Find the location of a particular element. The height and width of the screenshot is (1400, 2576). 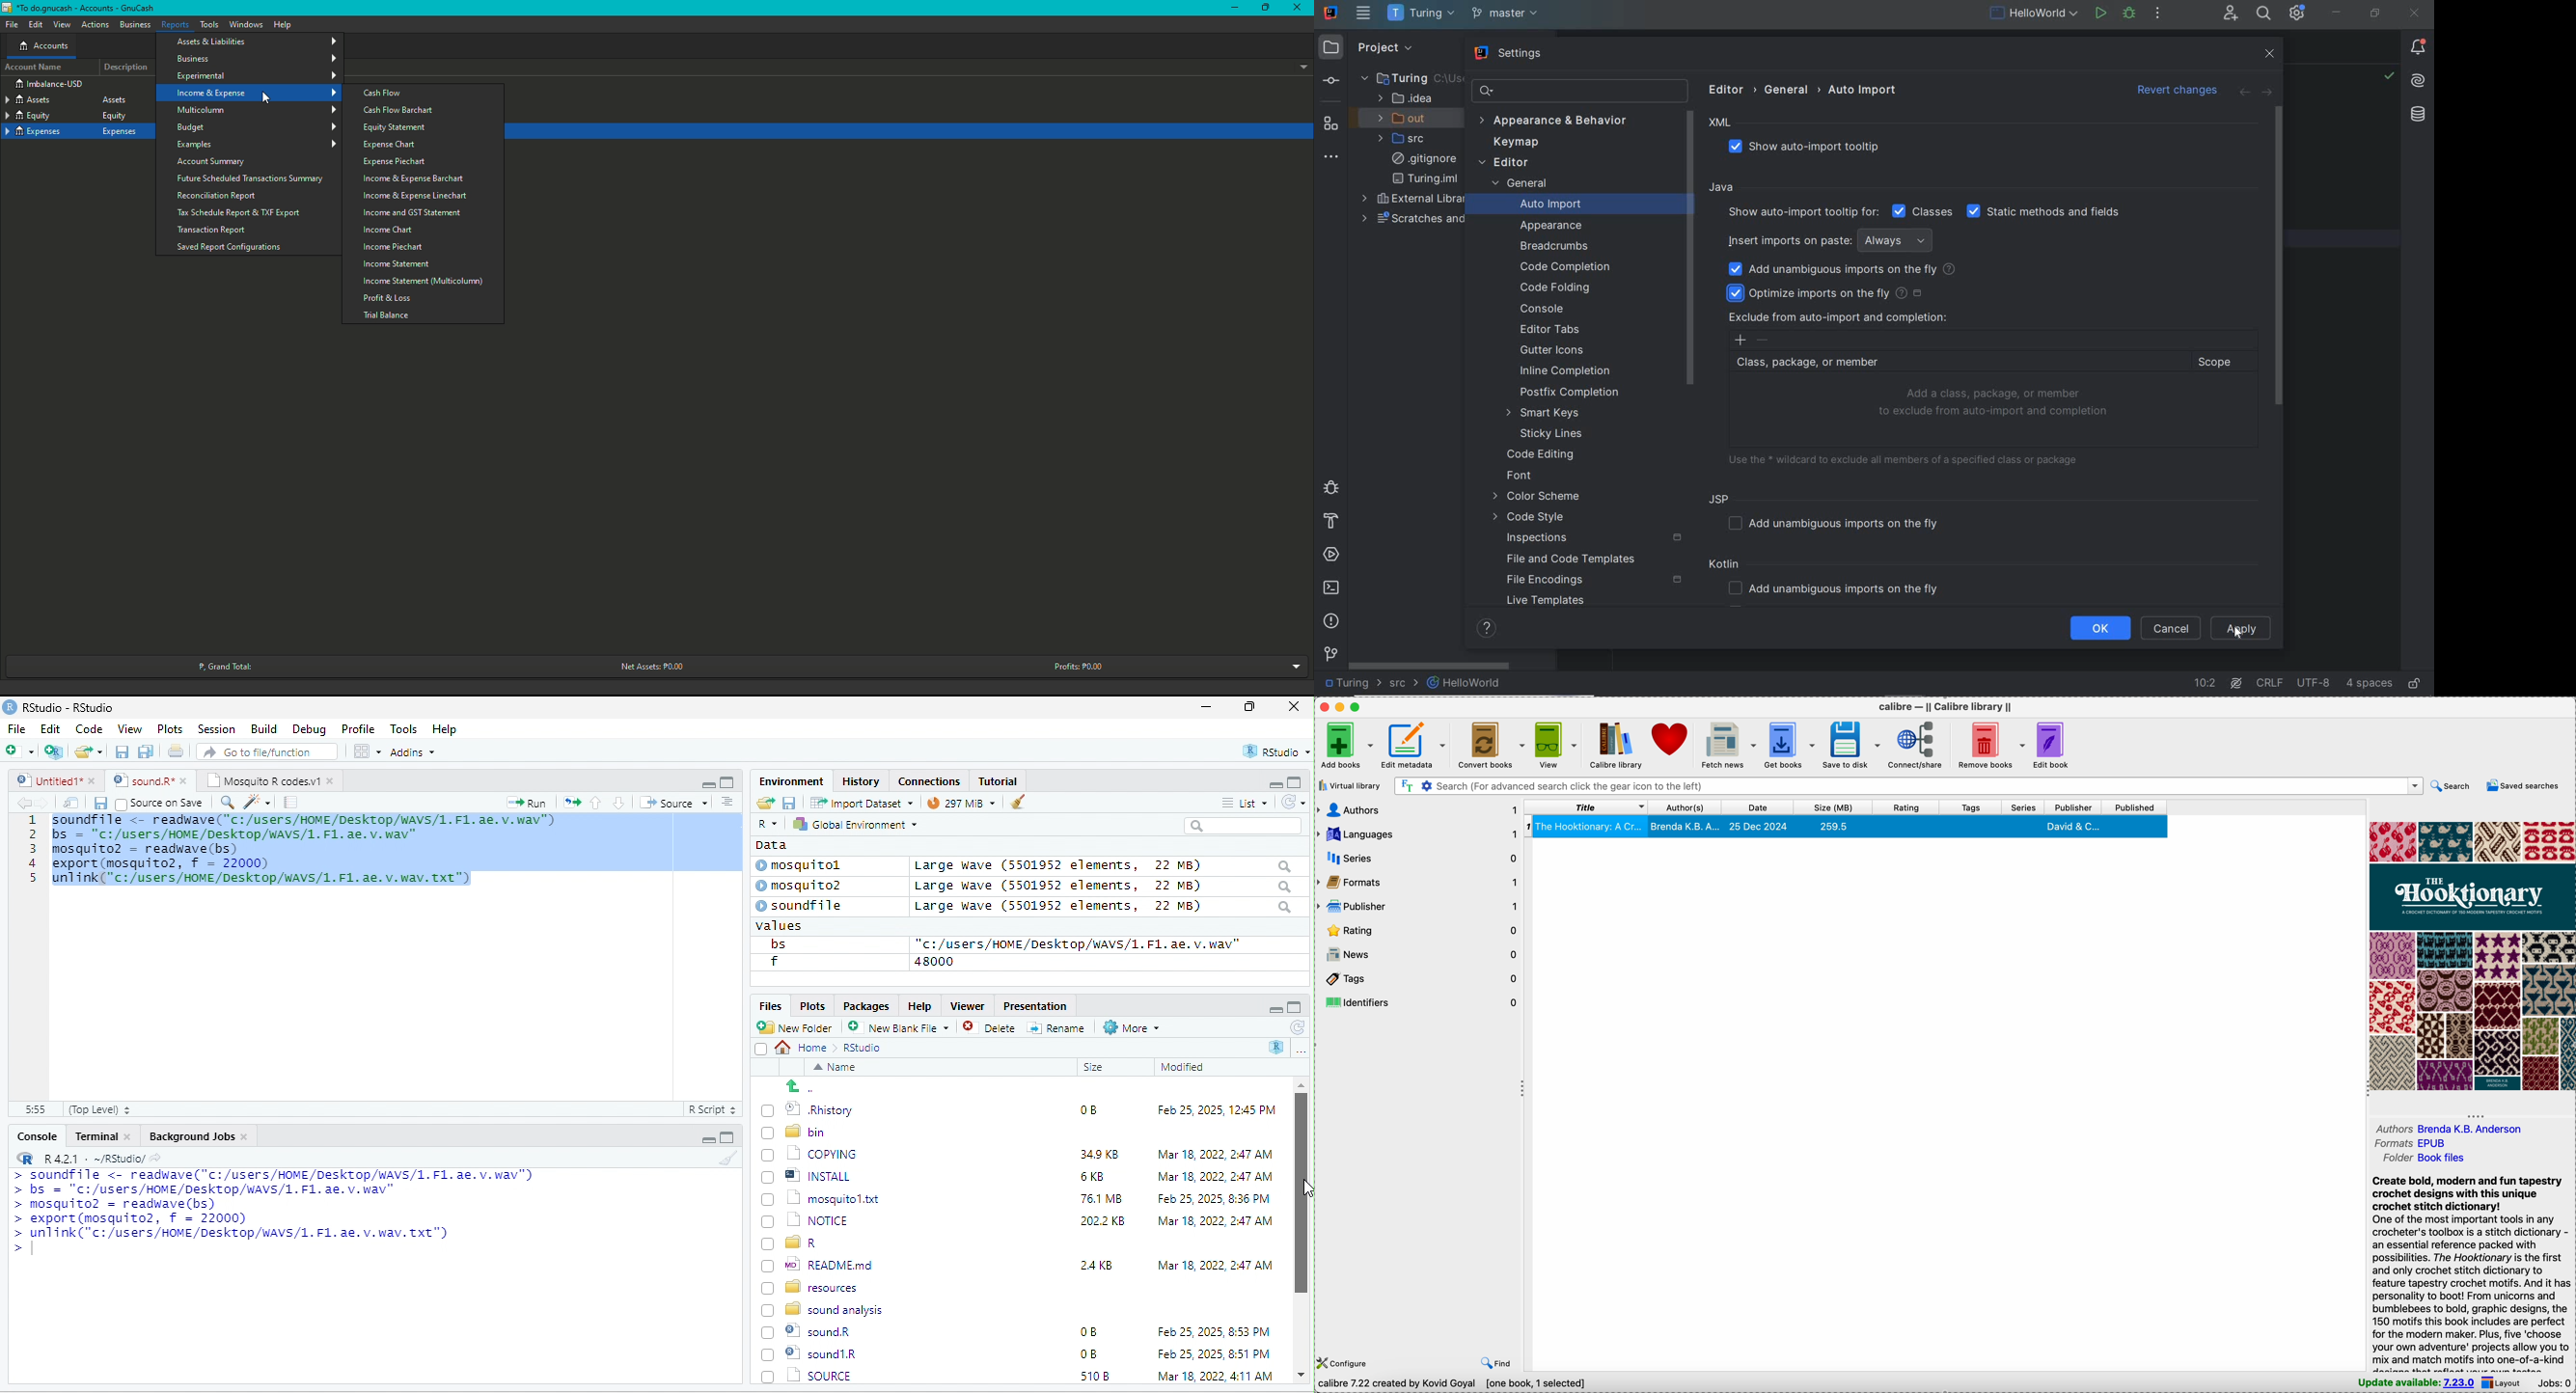

8 sound analysis is located at coordinates (825, 1308).